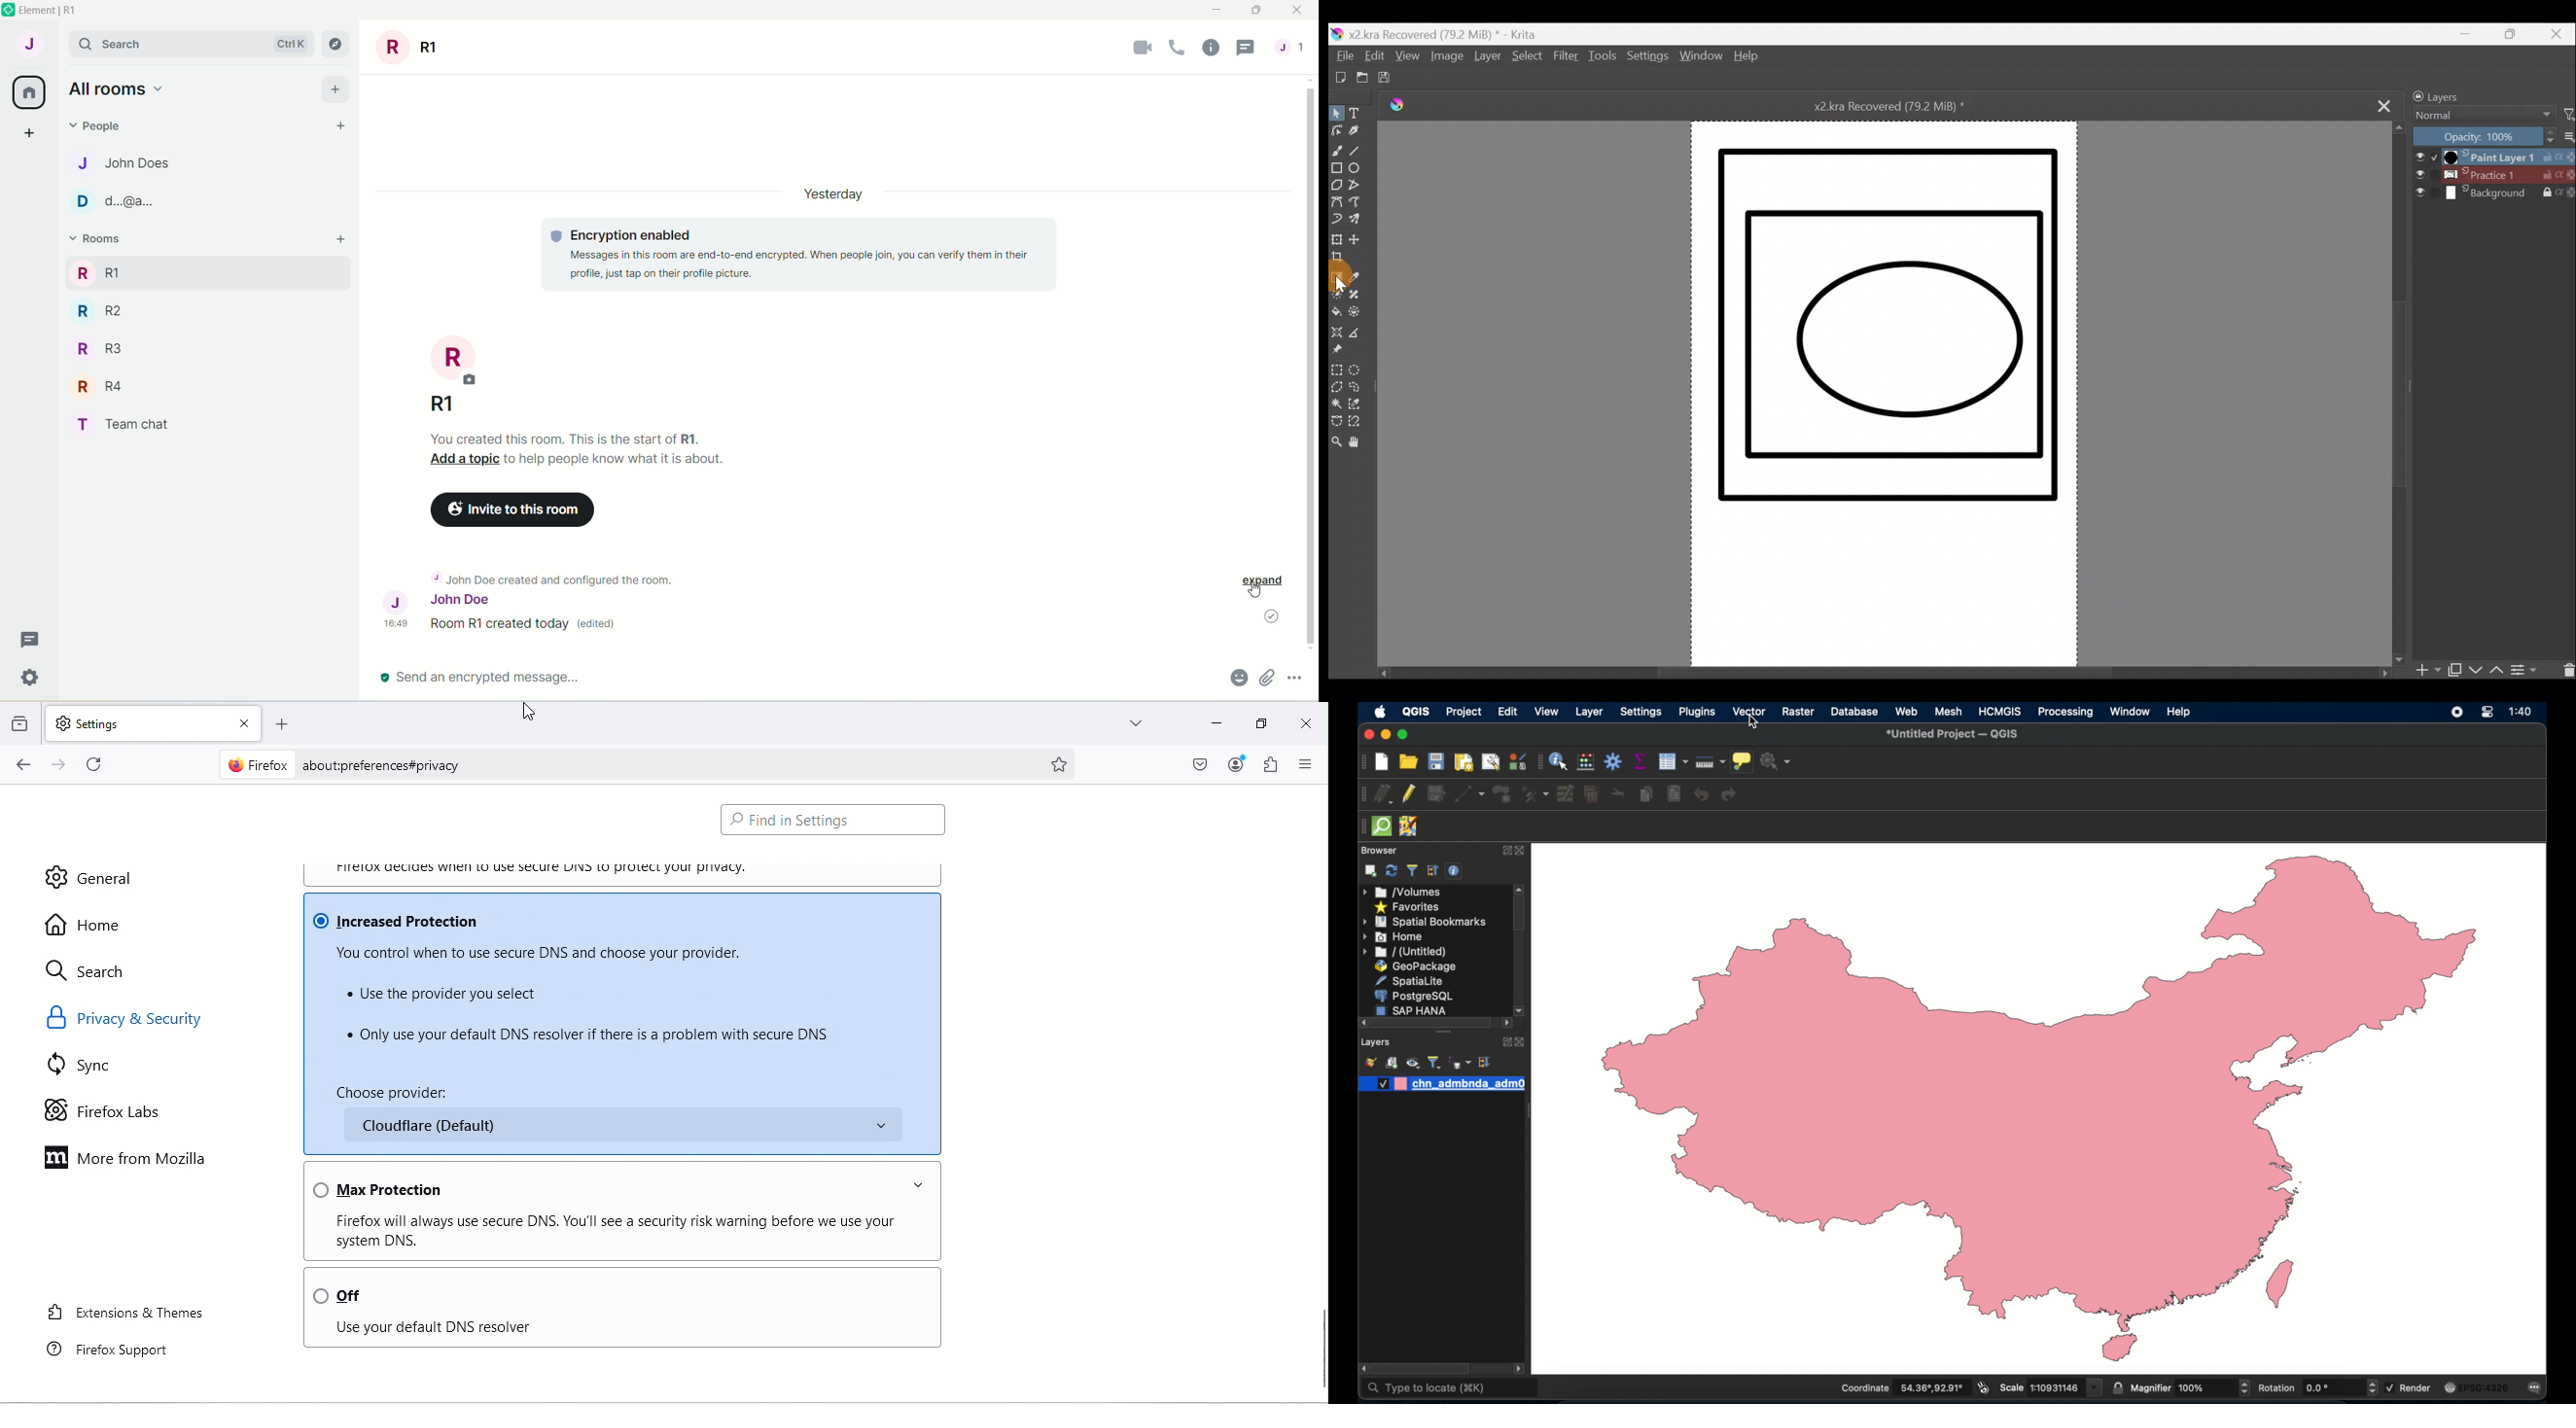  Describe the element at coordinates (580, 447) in the screenshot. I see `You created this room. This is the start of R1.
Add a topic to help people know what it is about.` at that location.